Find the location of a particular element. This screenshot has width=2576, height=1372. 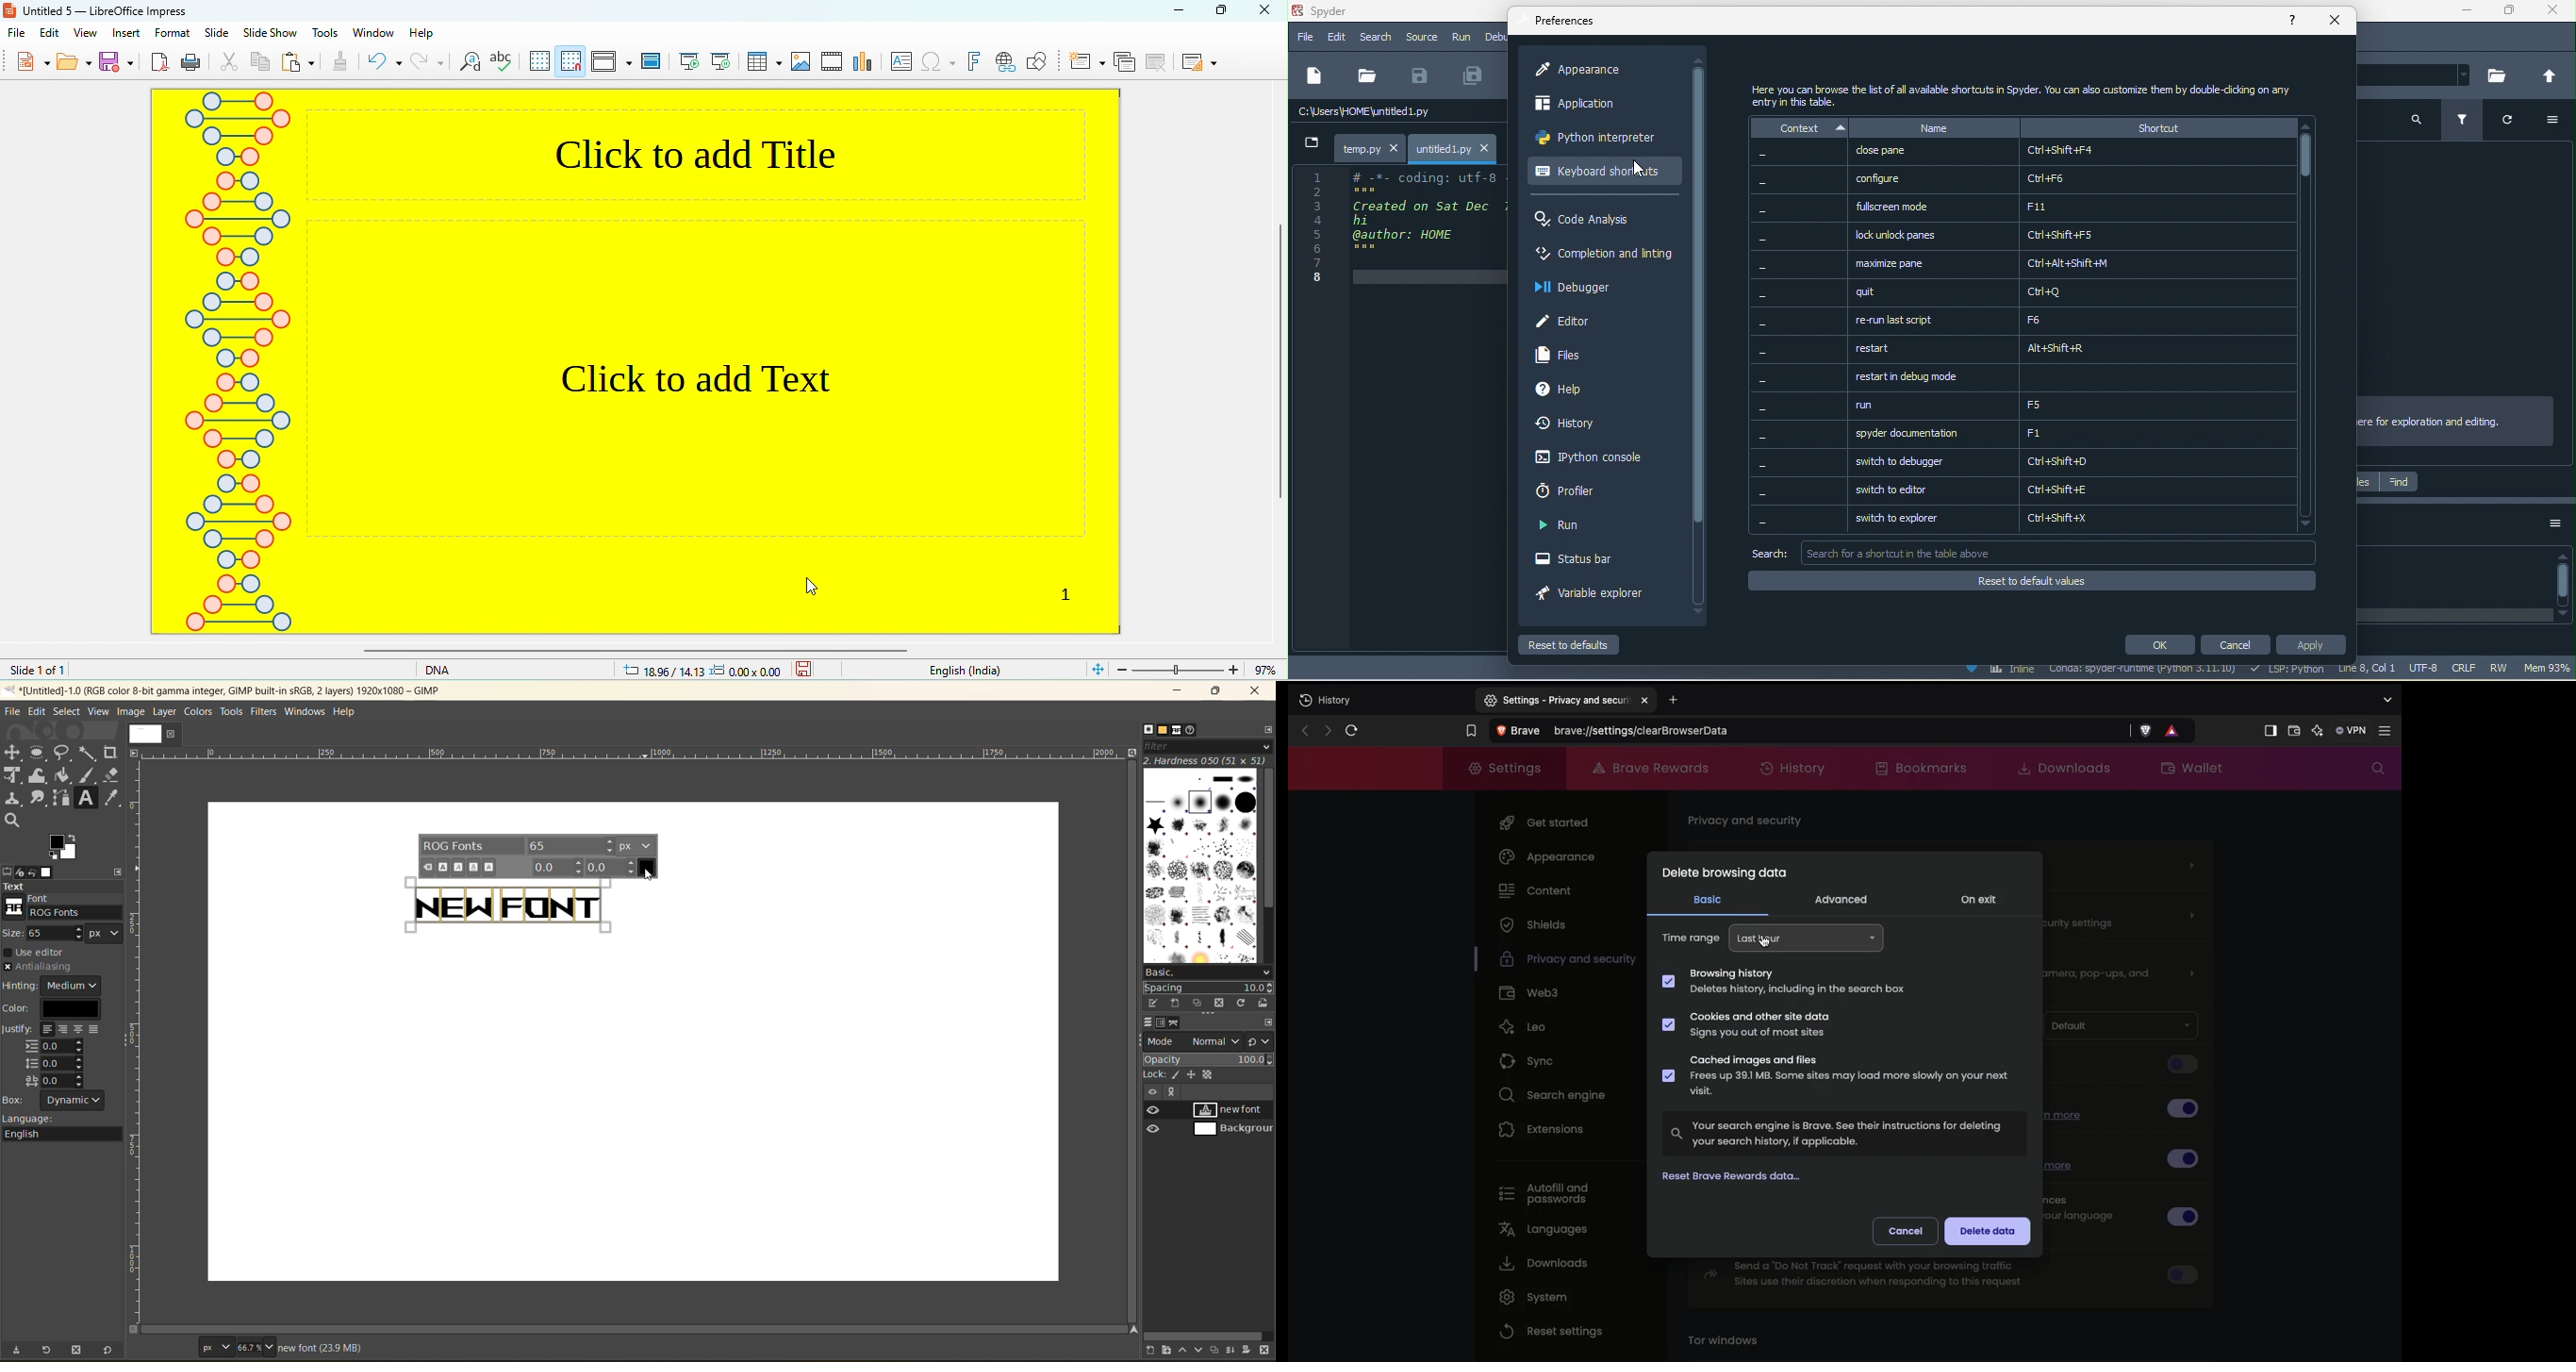

Delete data is located at coordinates (1988, 1232).